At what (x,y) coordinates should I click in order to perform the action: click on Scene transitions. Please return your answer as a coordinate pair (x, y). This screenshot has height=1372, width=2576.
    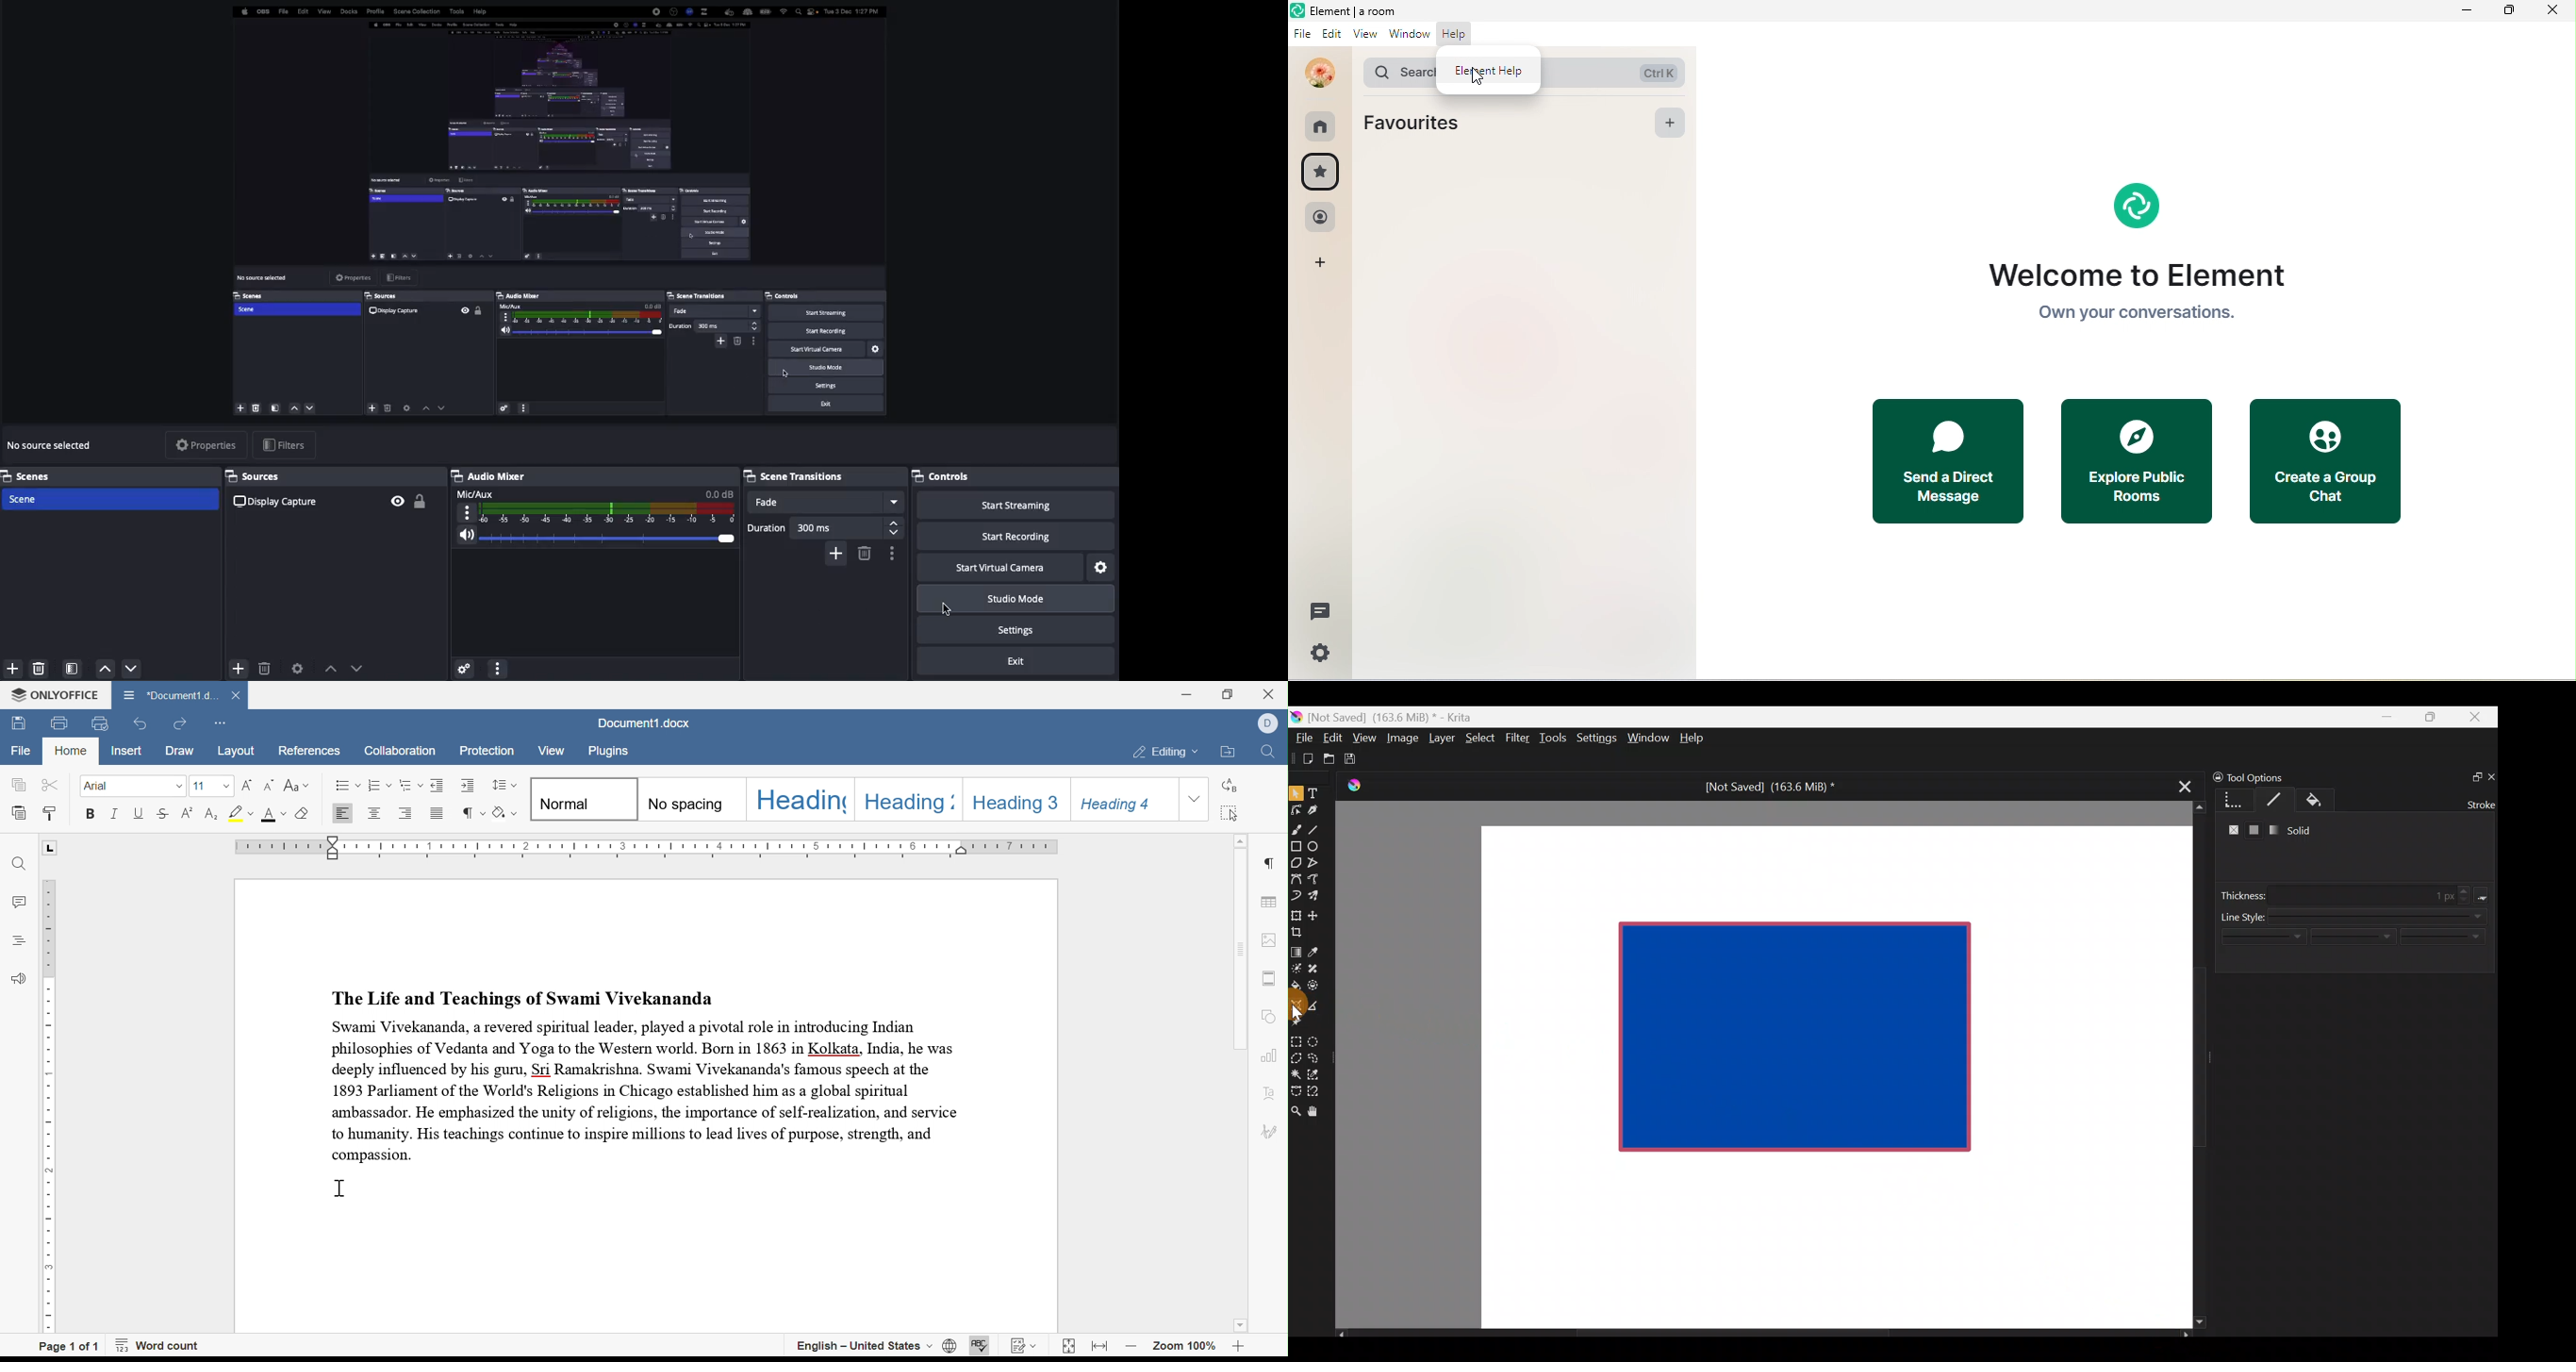
    Looking at the image, I should click on (823, 476).